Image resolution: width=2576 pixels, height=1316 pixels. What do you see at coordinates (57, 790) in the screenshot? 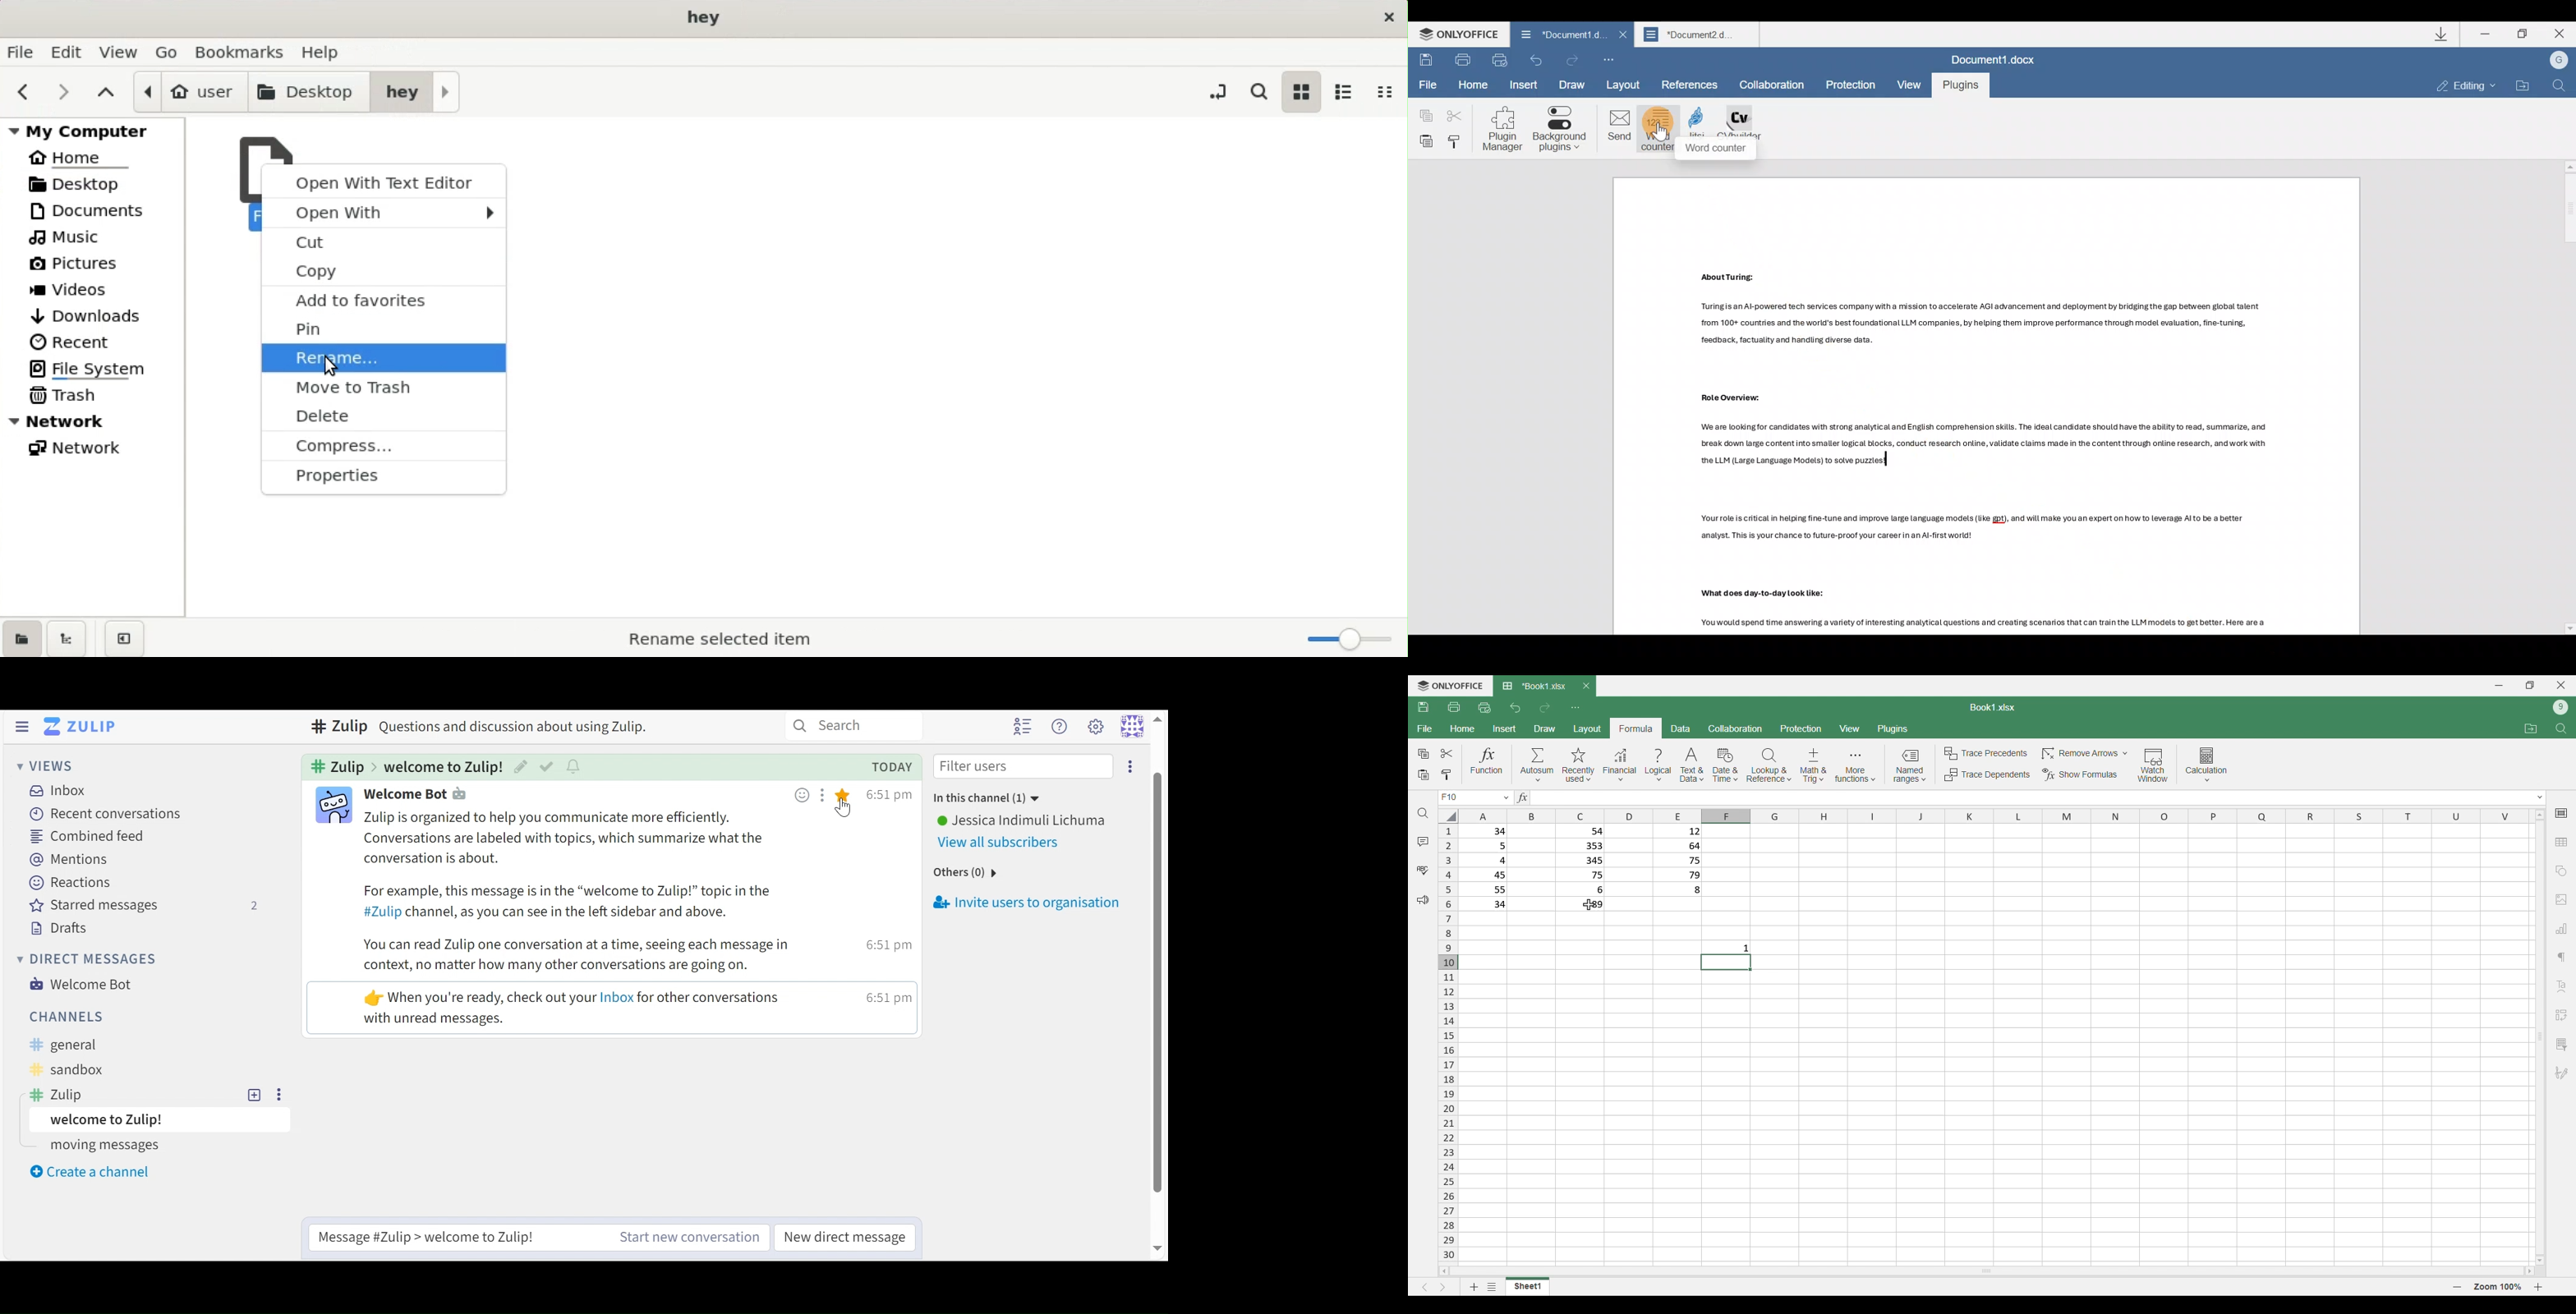
I see `Inbox` at bounding box center [57, 790].